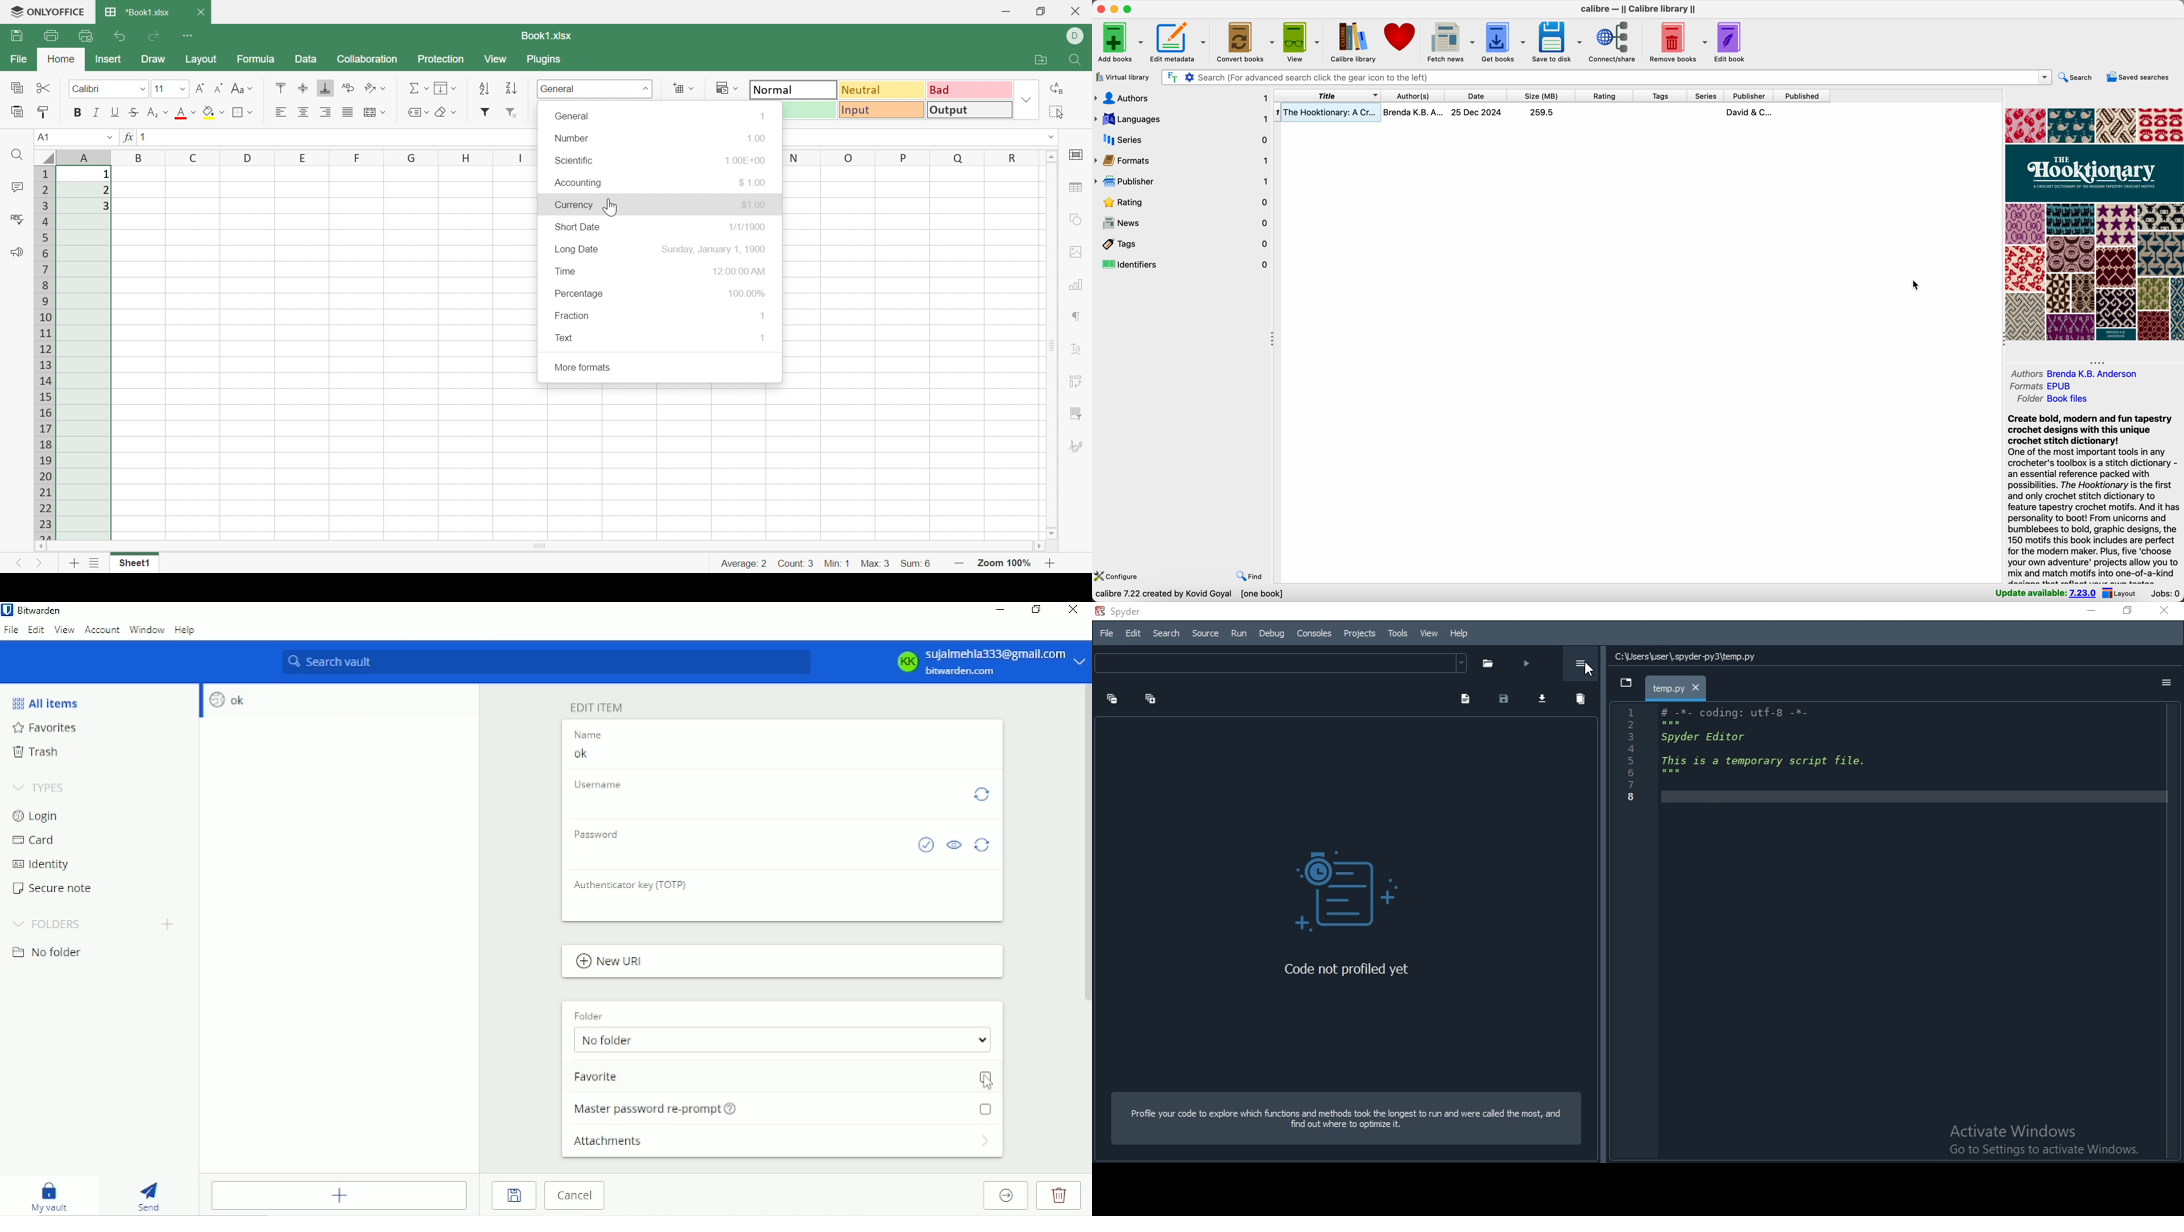 Image resolution: width=2184 pixels, height=1232 pixels. What do you see at coordinates (18, 111) in the screenshot?
I see `Paste` at bounding box center [18, 111].